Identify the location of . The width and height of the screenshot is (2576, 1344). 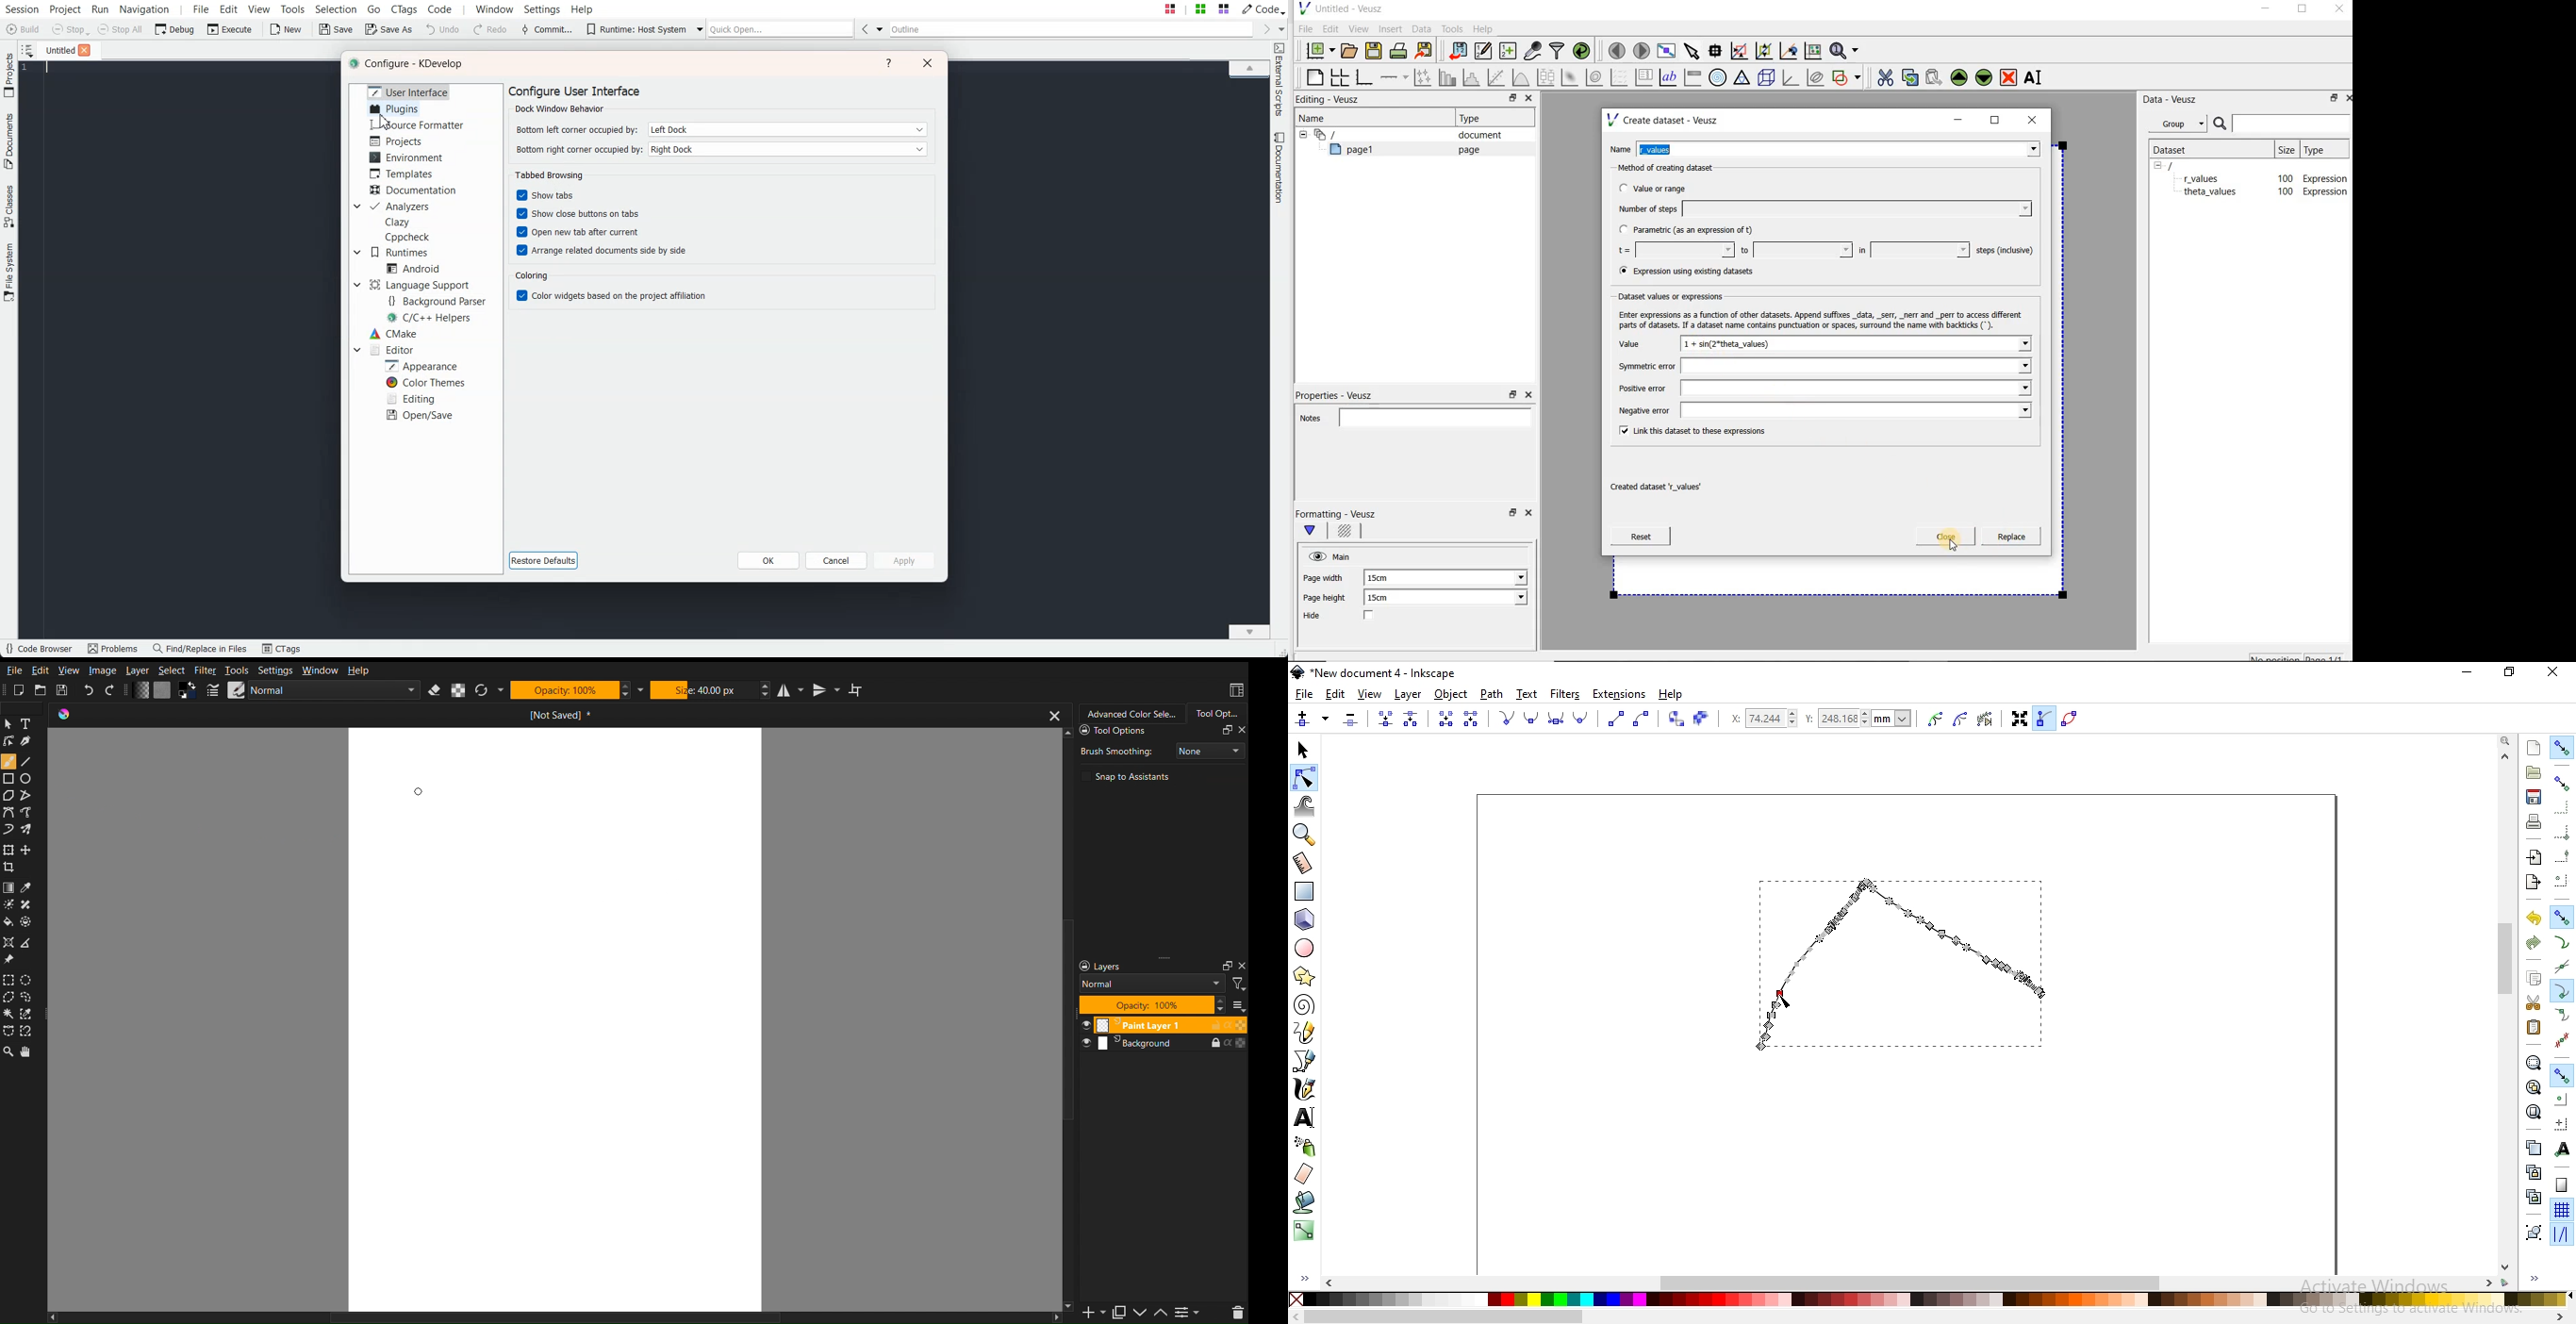
(2562, 1184).